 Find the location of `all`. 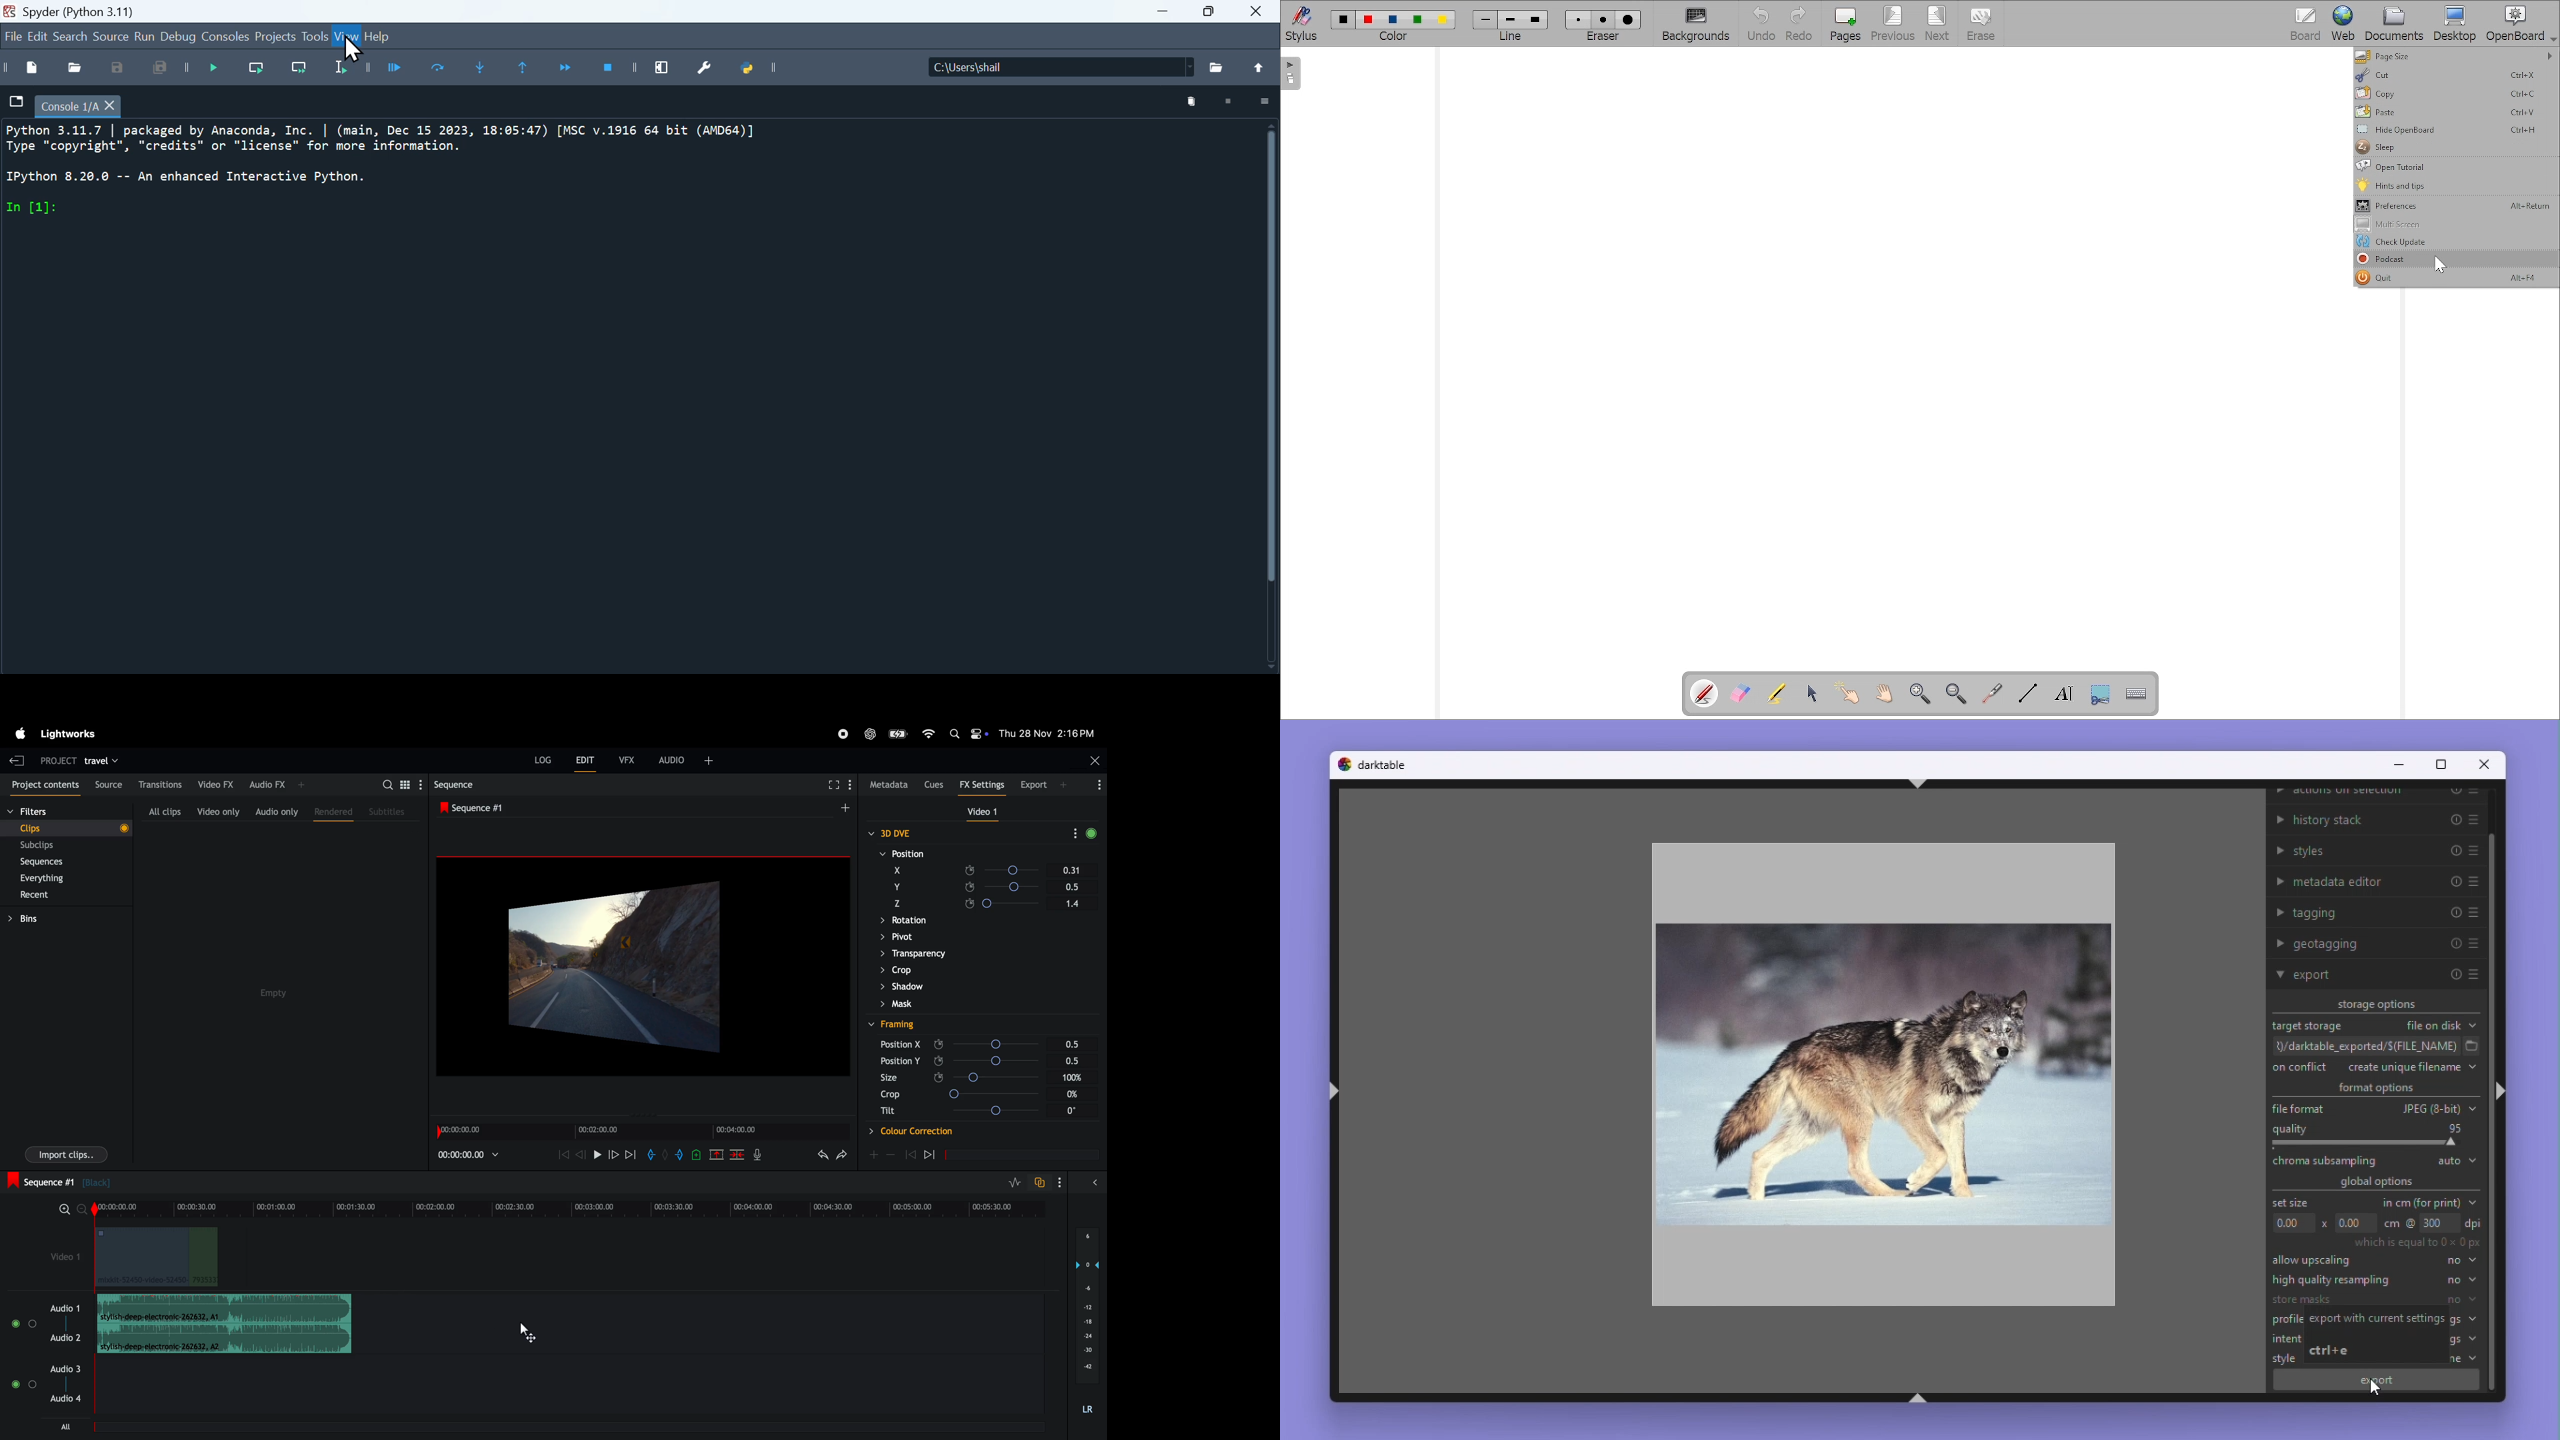

all is located at coordinates (68, 1426).